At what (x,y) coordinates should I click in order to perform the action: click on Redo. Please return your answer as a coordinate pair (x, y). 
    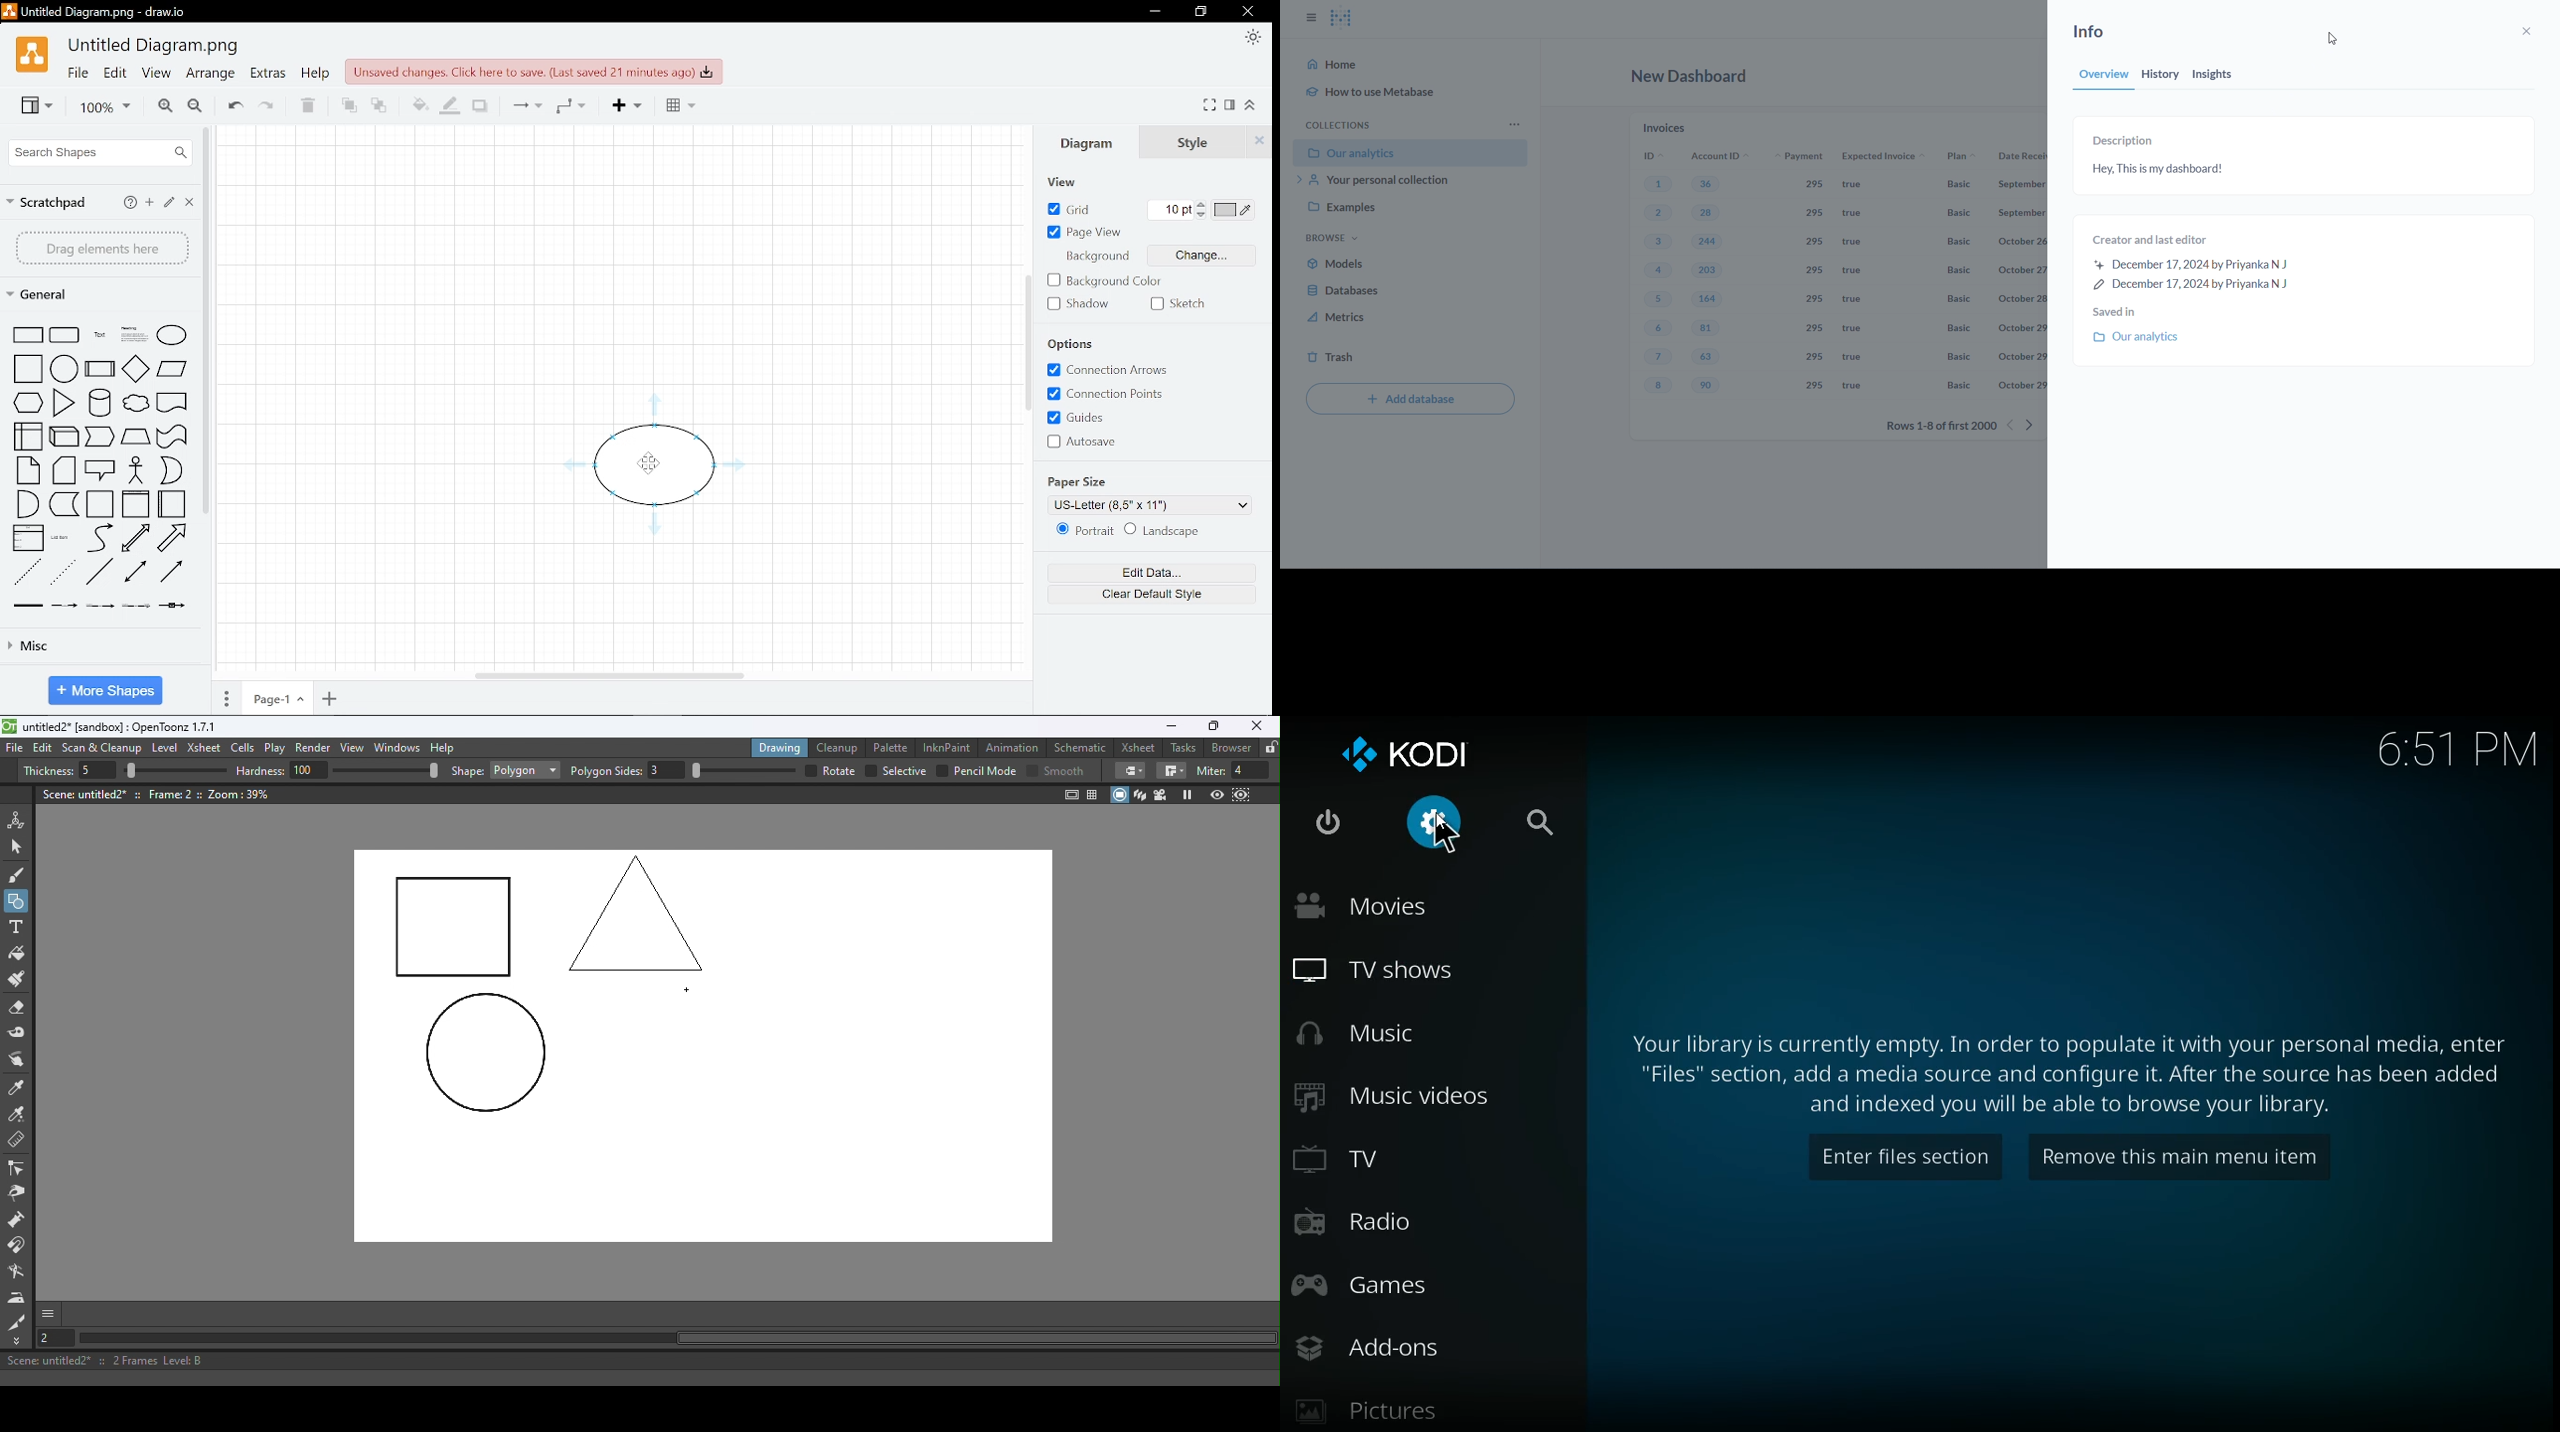
    Looking at the image, I should click on (267, 103).